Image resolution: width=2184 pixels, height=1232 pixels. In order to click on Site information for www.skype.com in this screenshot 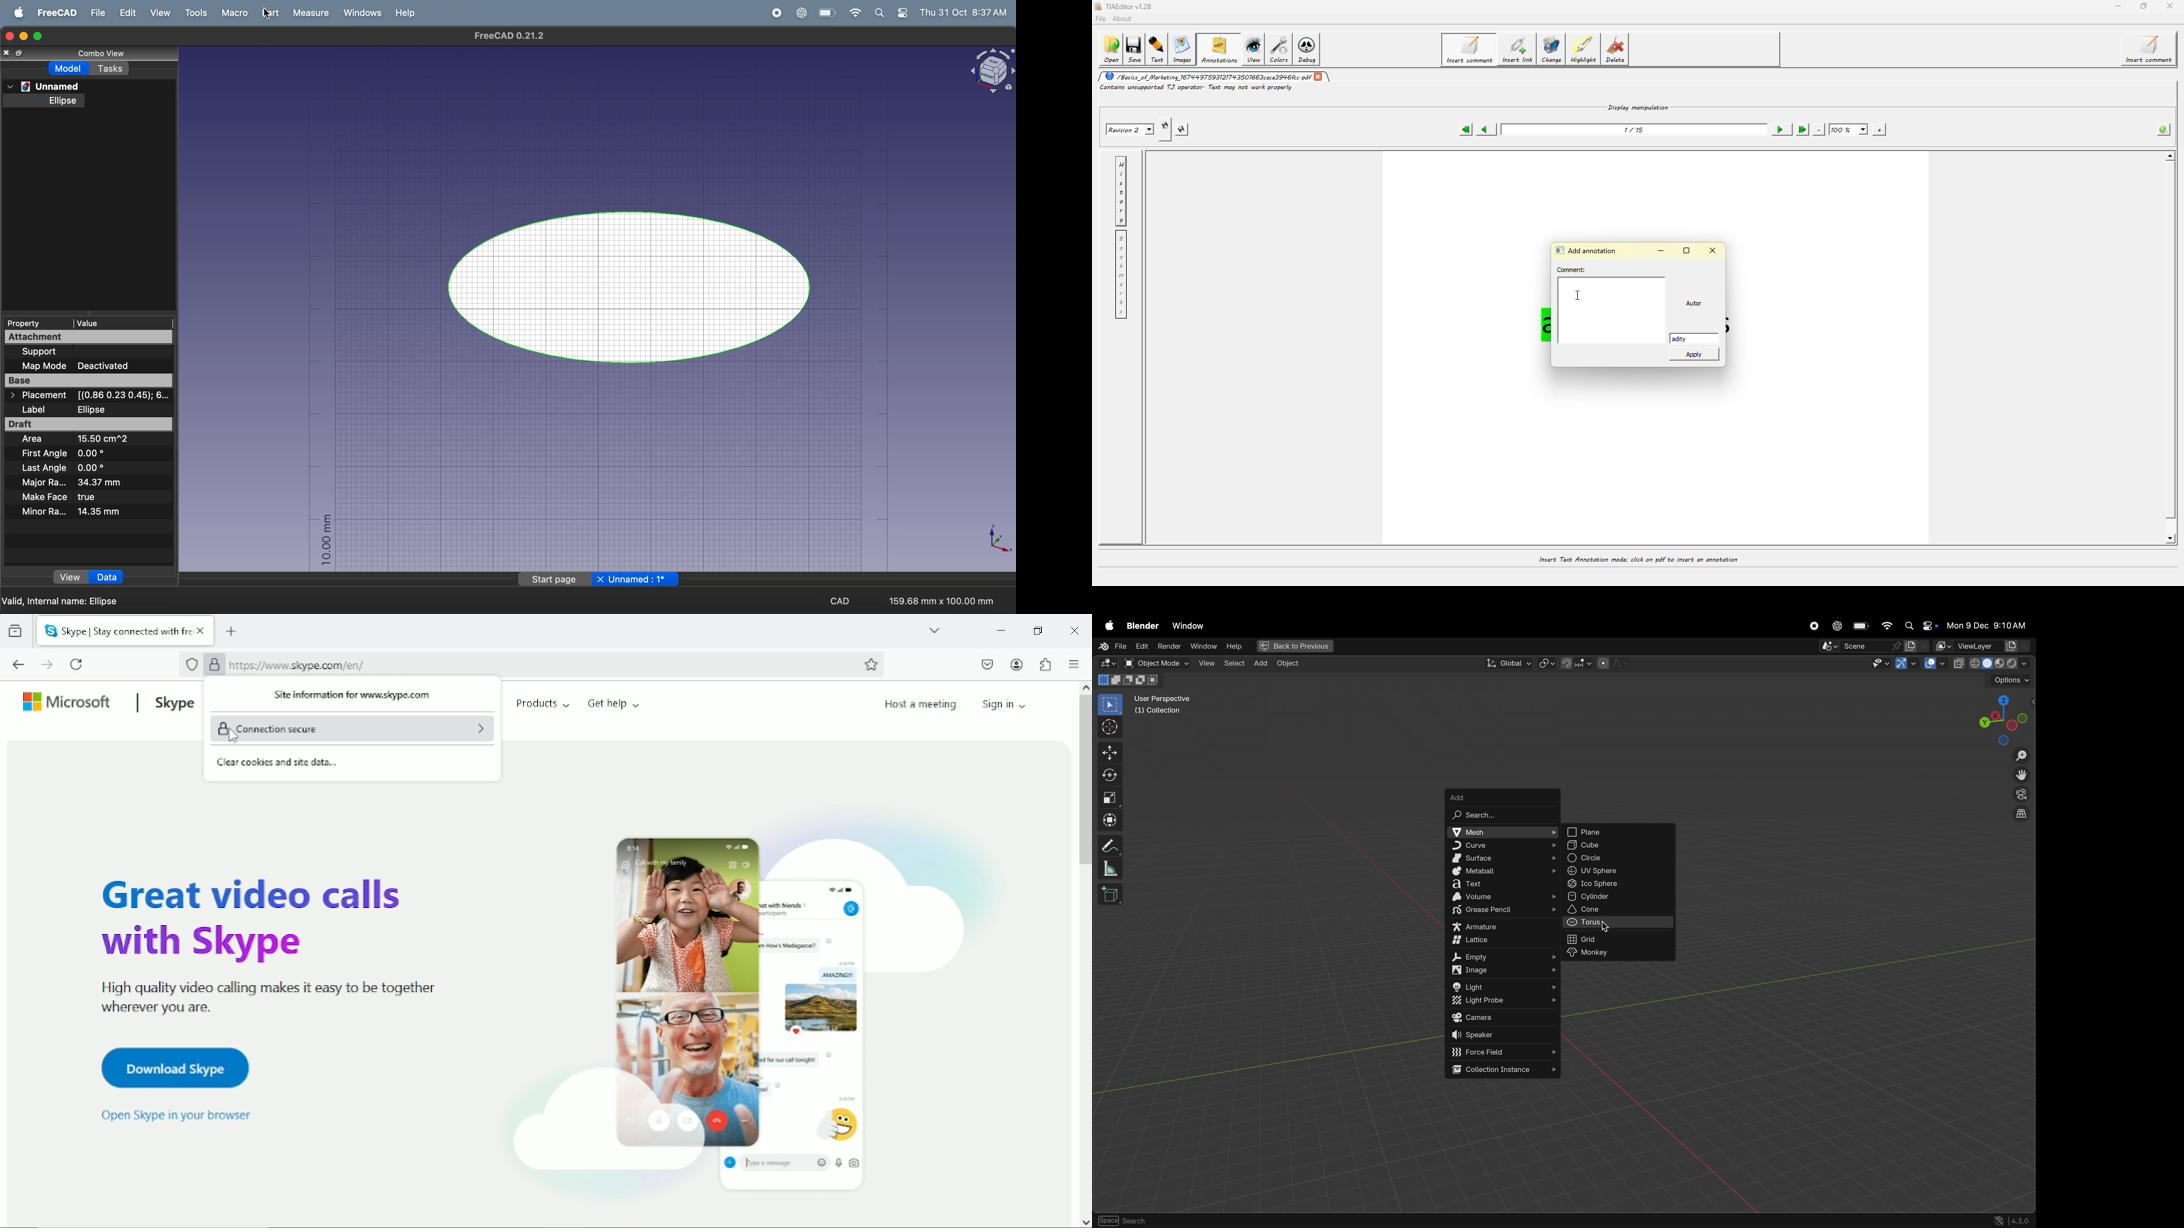, I will do `click(349, 696)`.